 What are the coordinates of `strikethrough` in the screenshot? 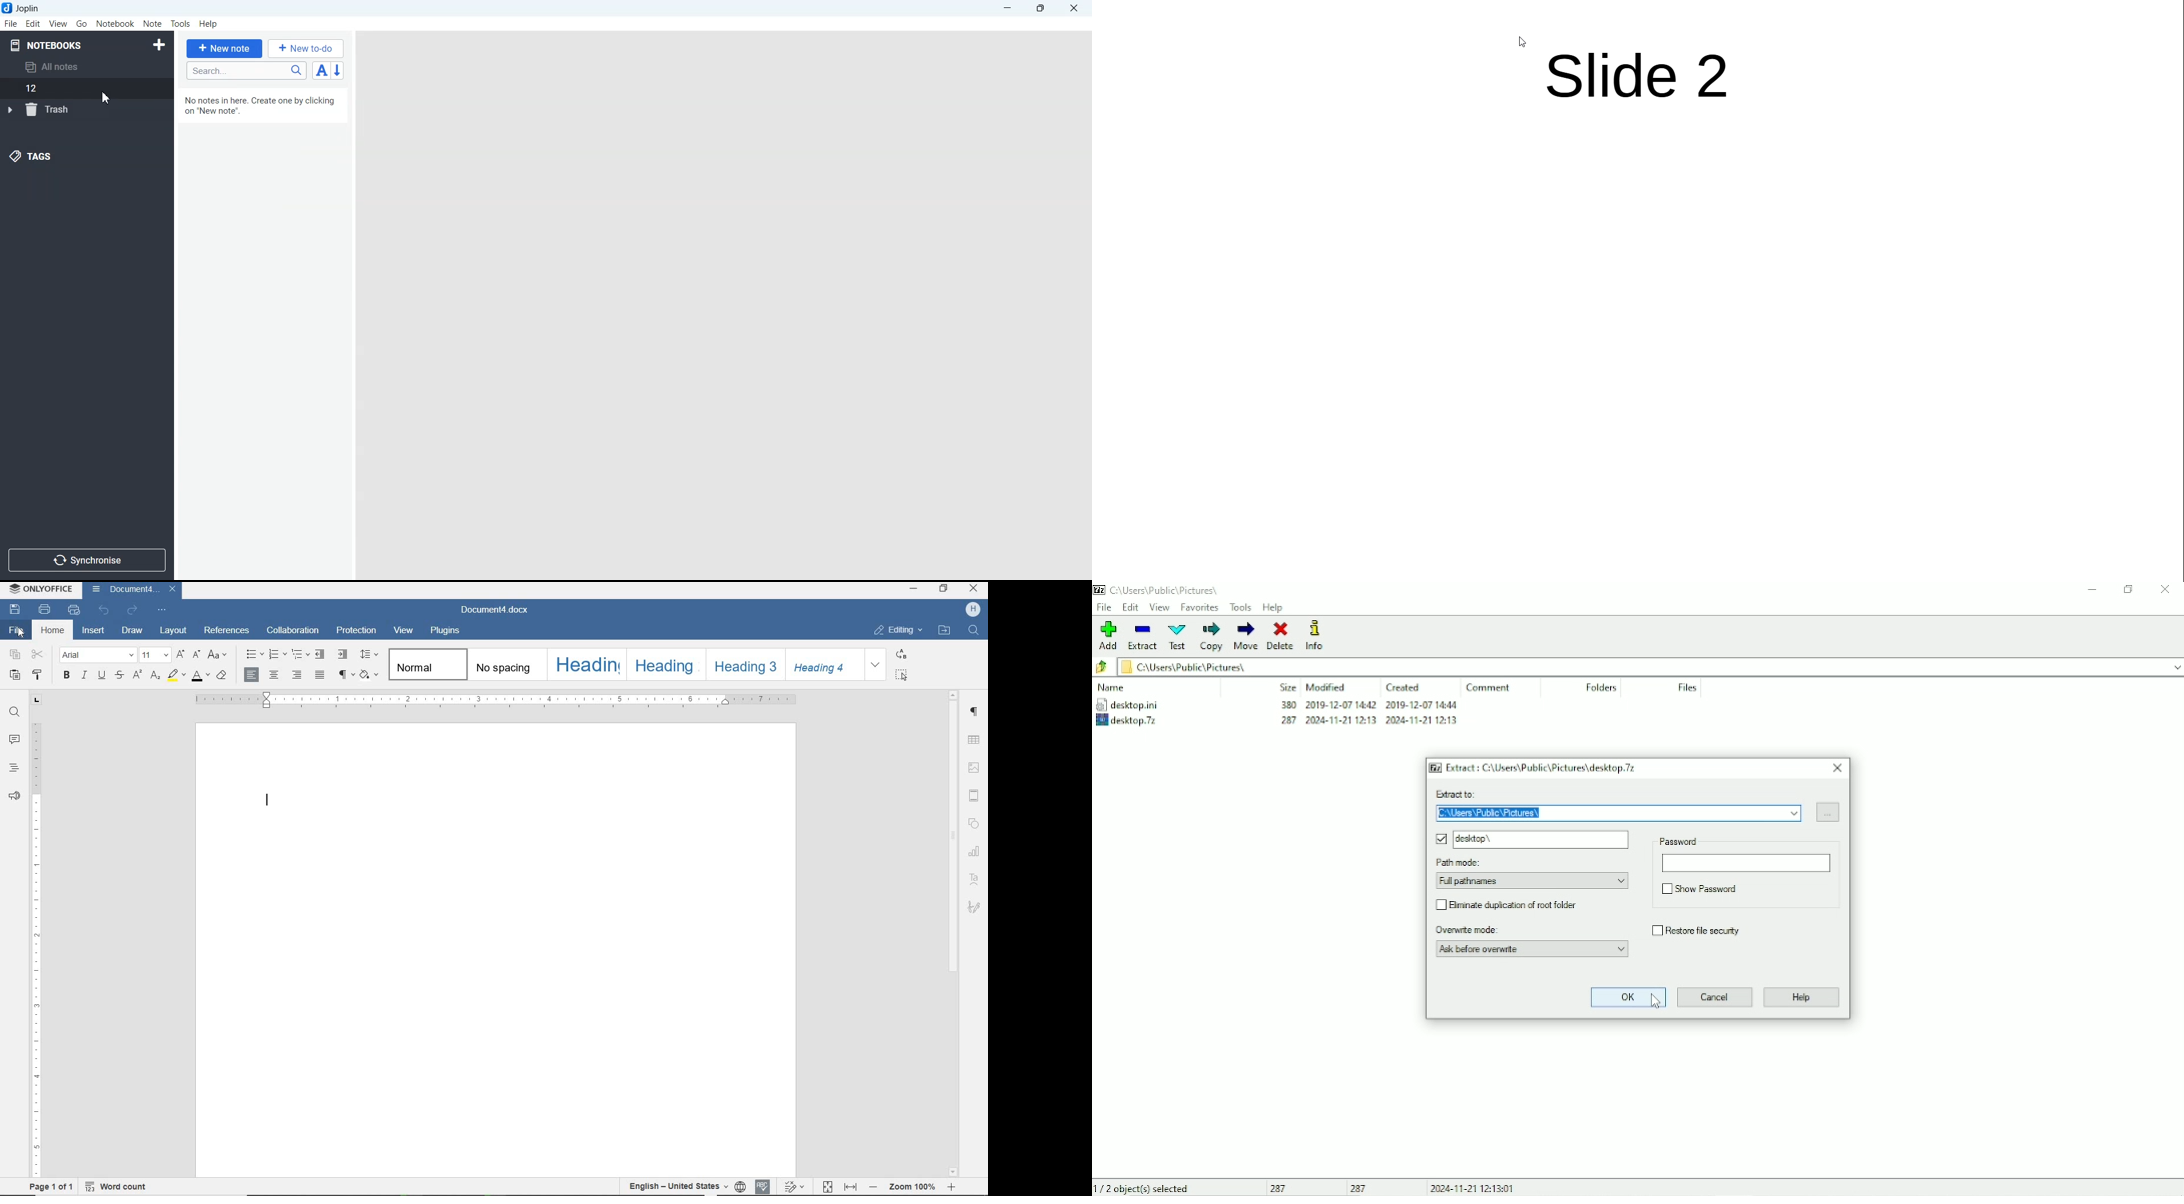 It's located at (120, 676).